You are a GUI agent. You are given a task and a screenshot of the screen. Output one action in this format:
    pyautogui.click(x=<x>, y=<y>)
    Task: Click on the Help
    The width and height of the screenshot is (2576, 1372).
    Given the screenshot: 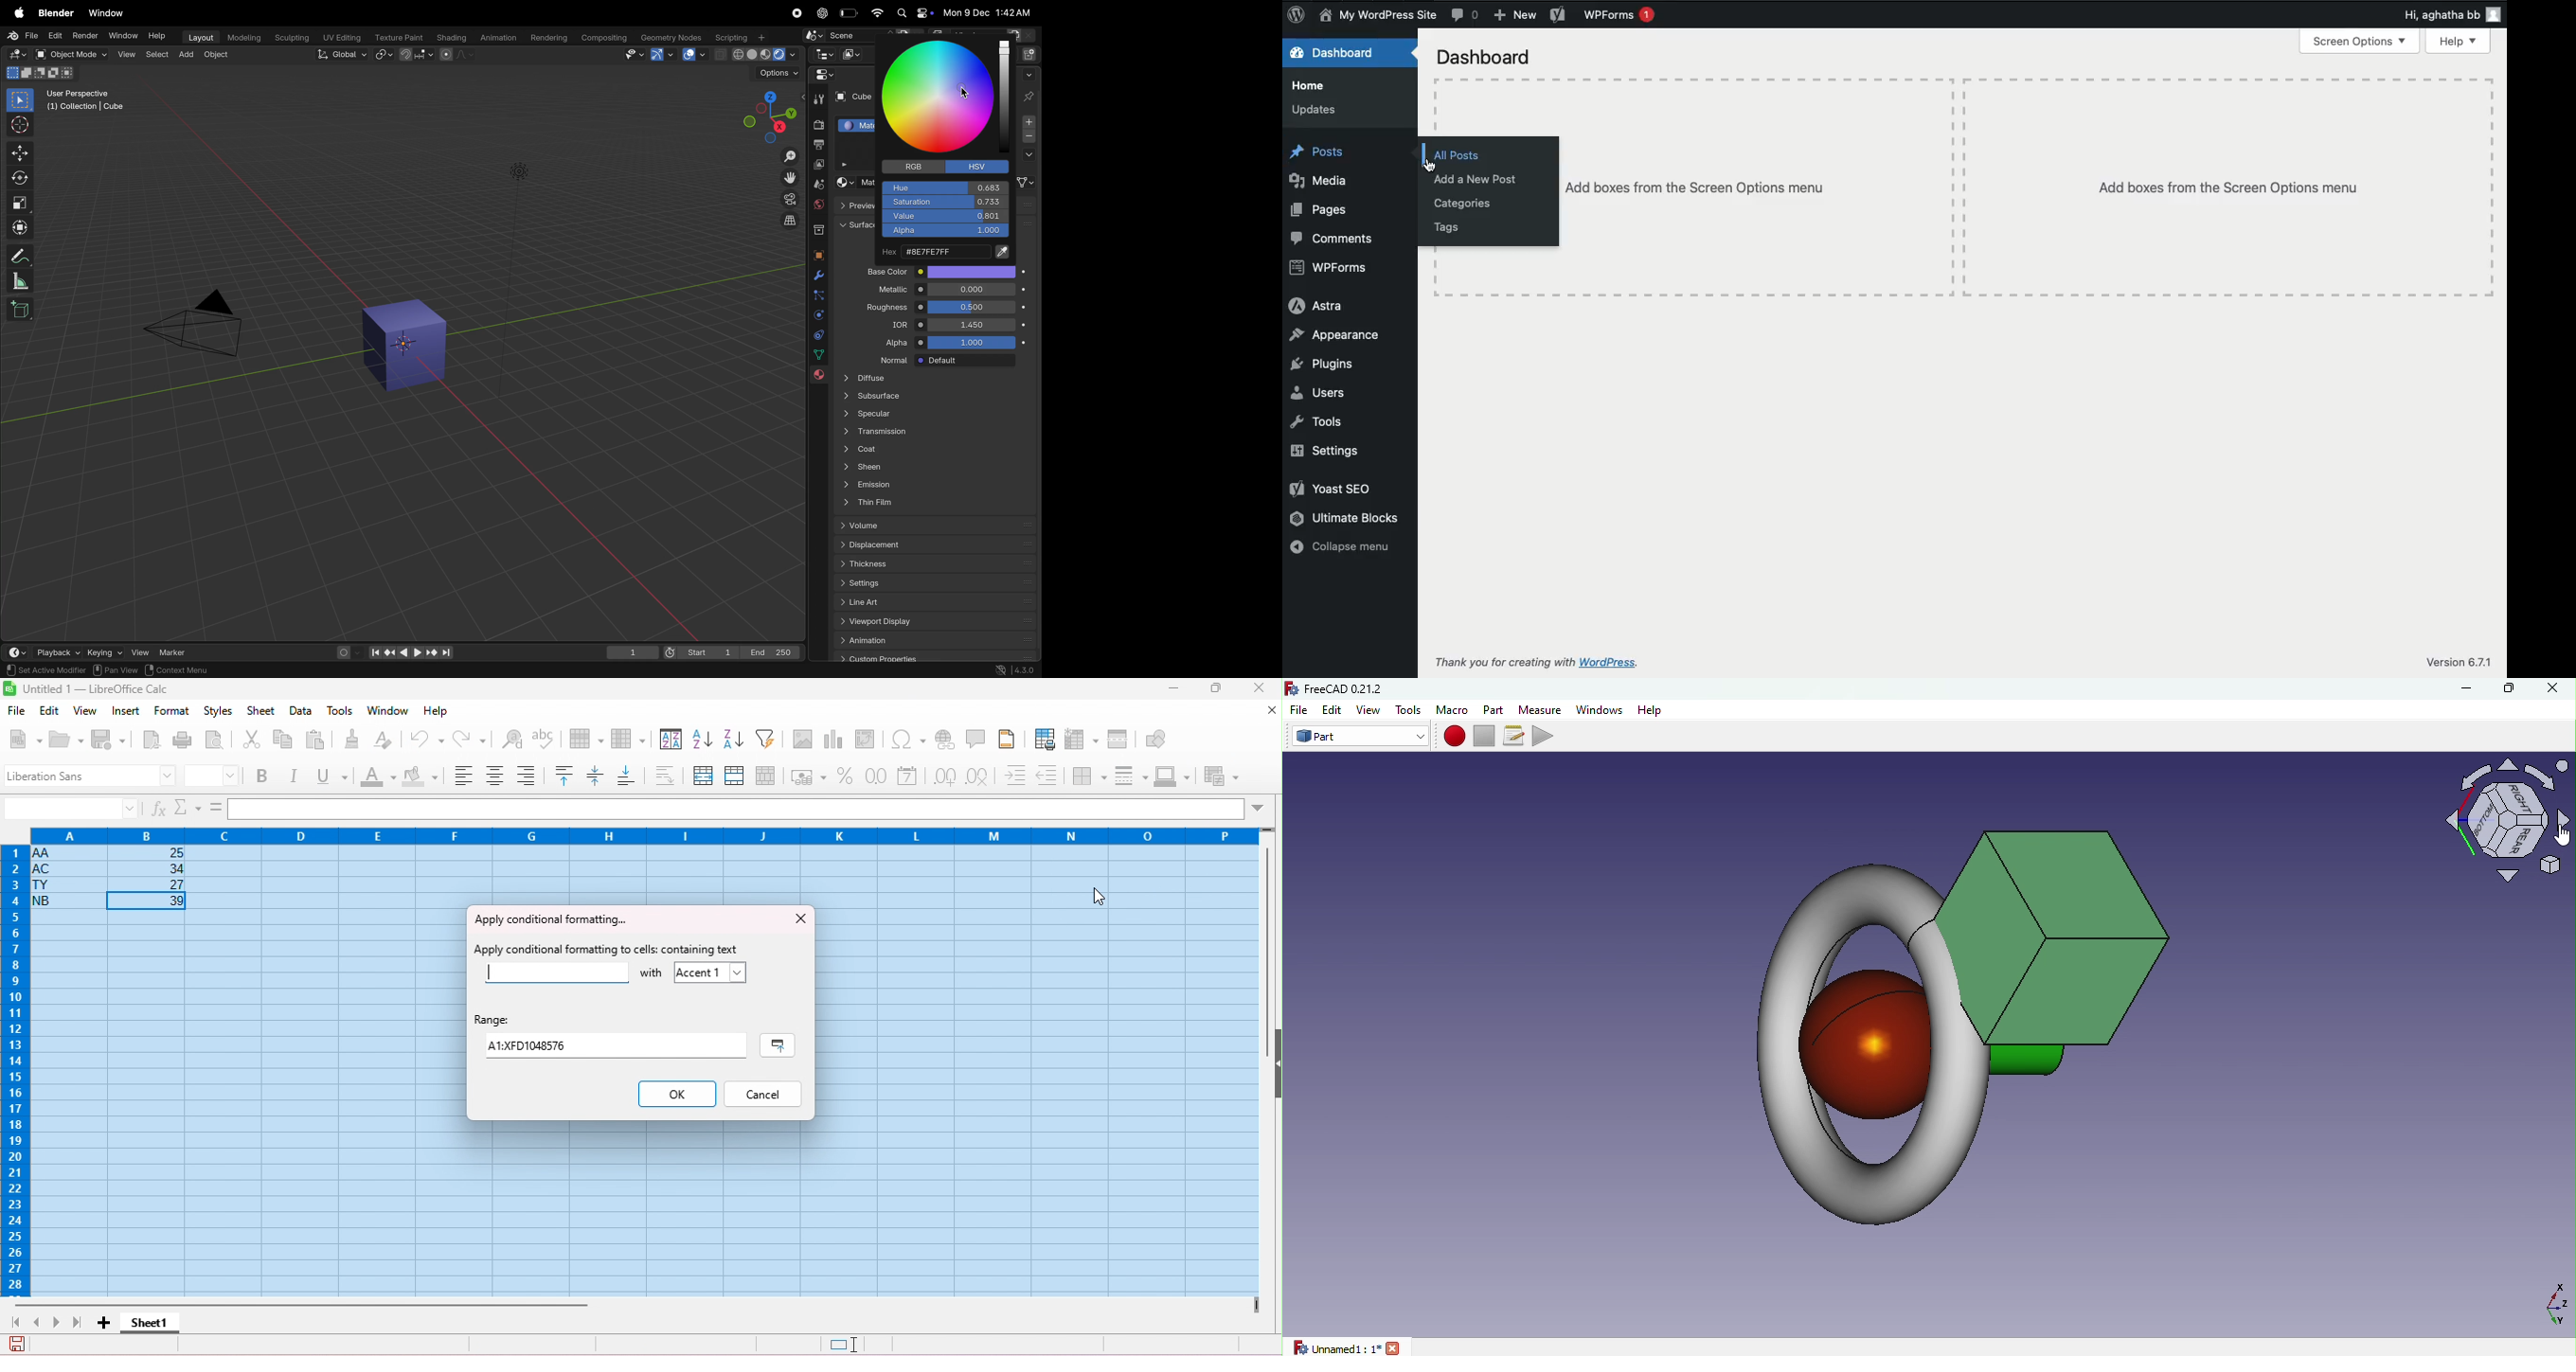 What is the action you would take?
    pyautogui.click(x=1653, y=711)
    